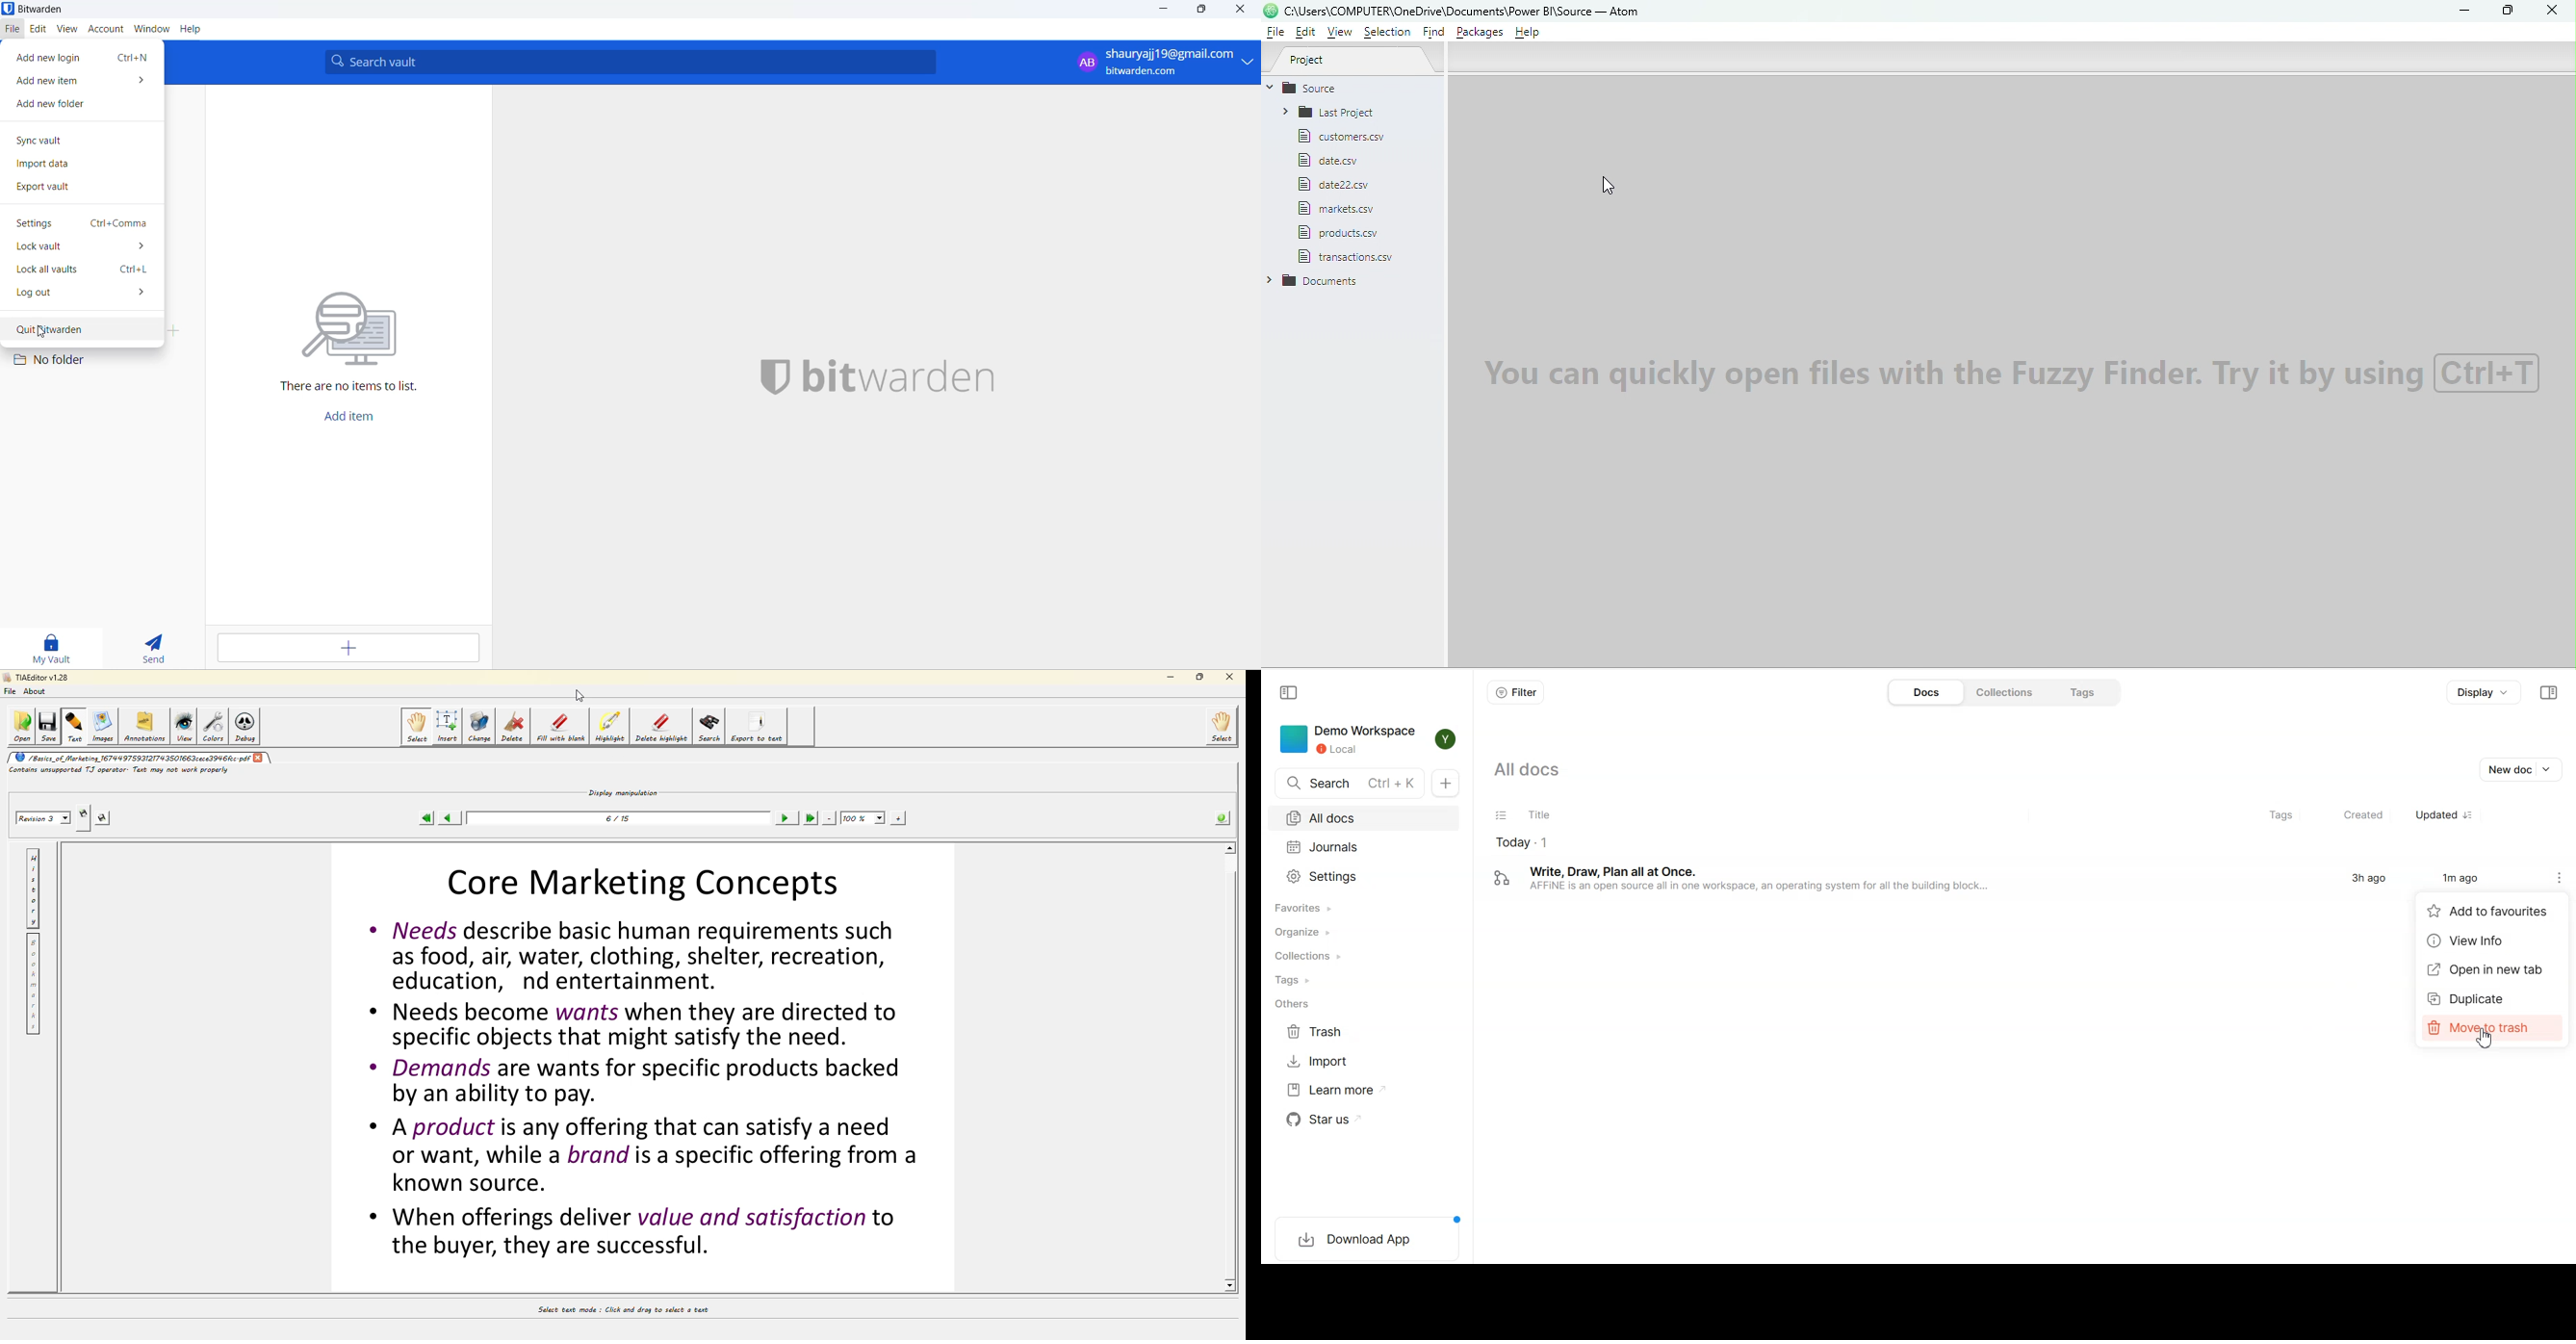 Image resolution: width=2576 pixels, height=1344 pixels. What do you see at coordinates (105, 31) in the screenshot?
I see `account` at bounding box center [105, 31].